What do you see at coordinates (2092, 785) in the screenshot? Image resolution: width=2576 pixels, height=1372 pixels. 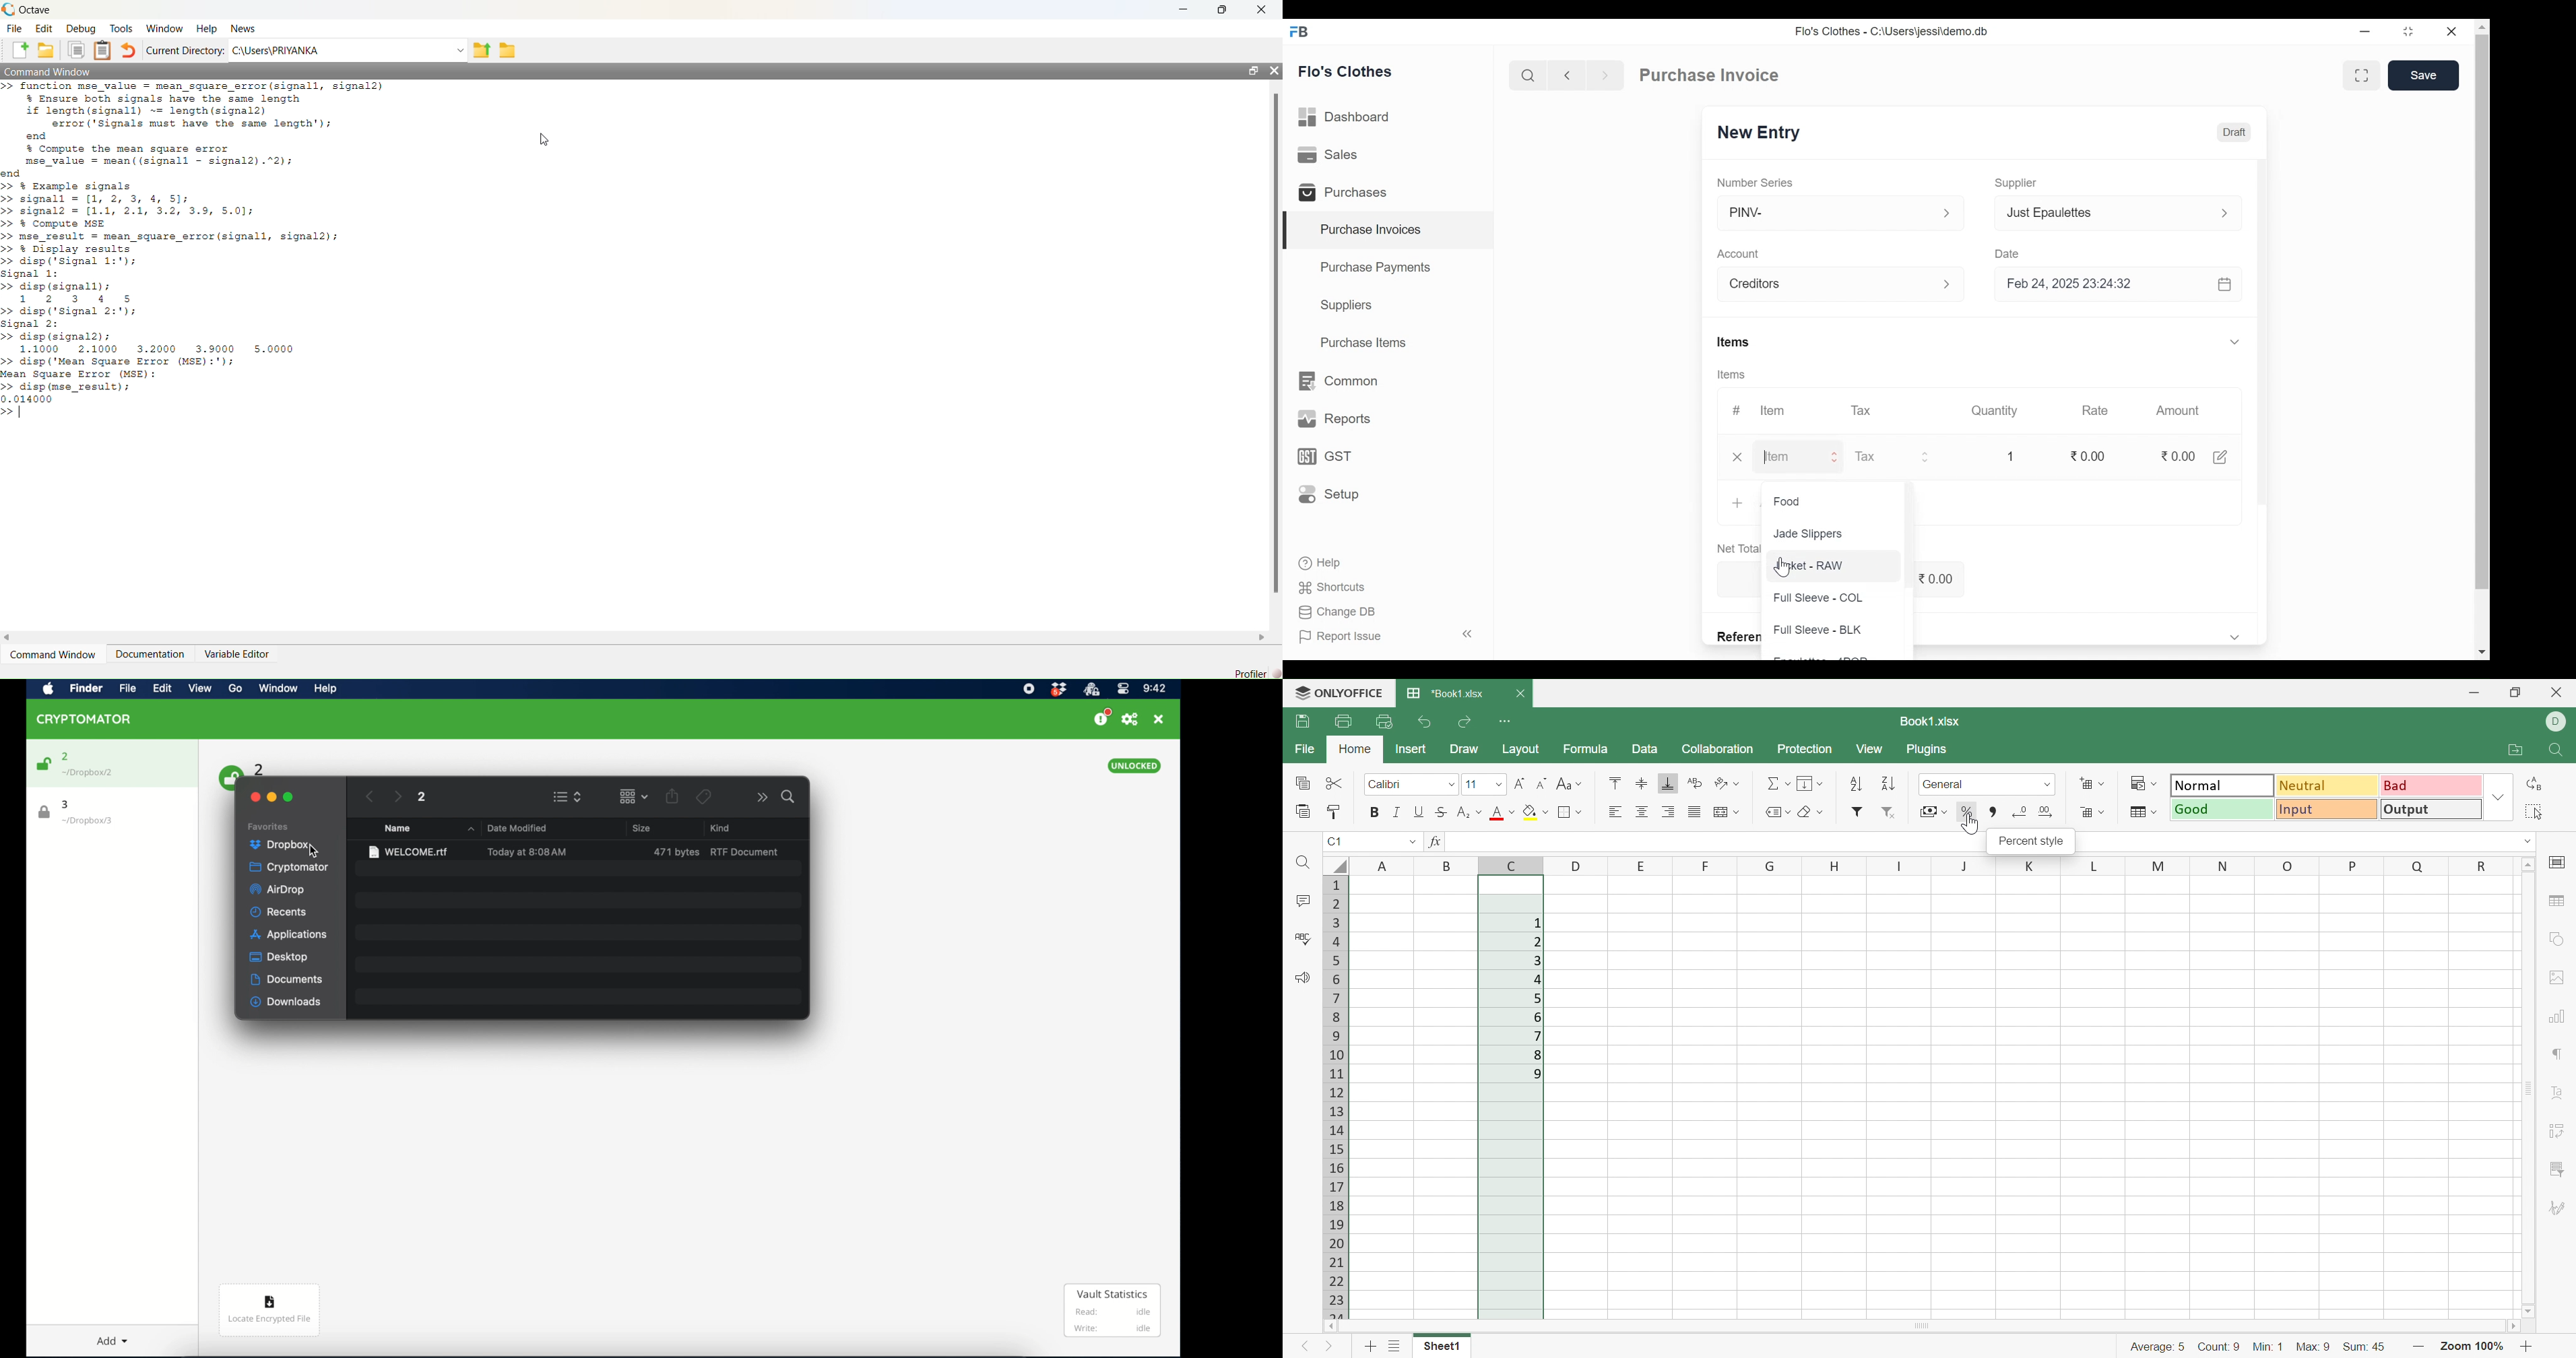 I see `Insert cells` at bounding box center [2092, 785].